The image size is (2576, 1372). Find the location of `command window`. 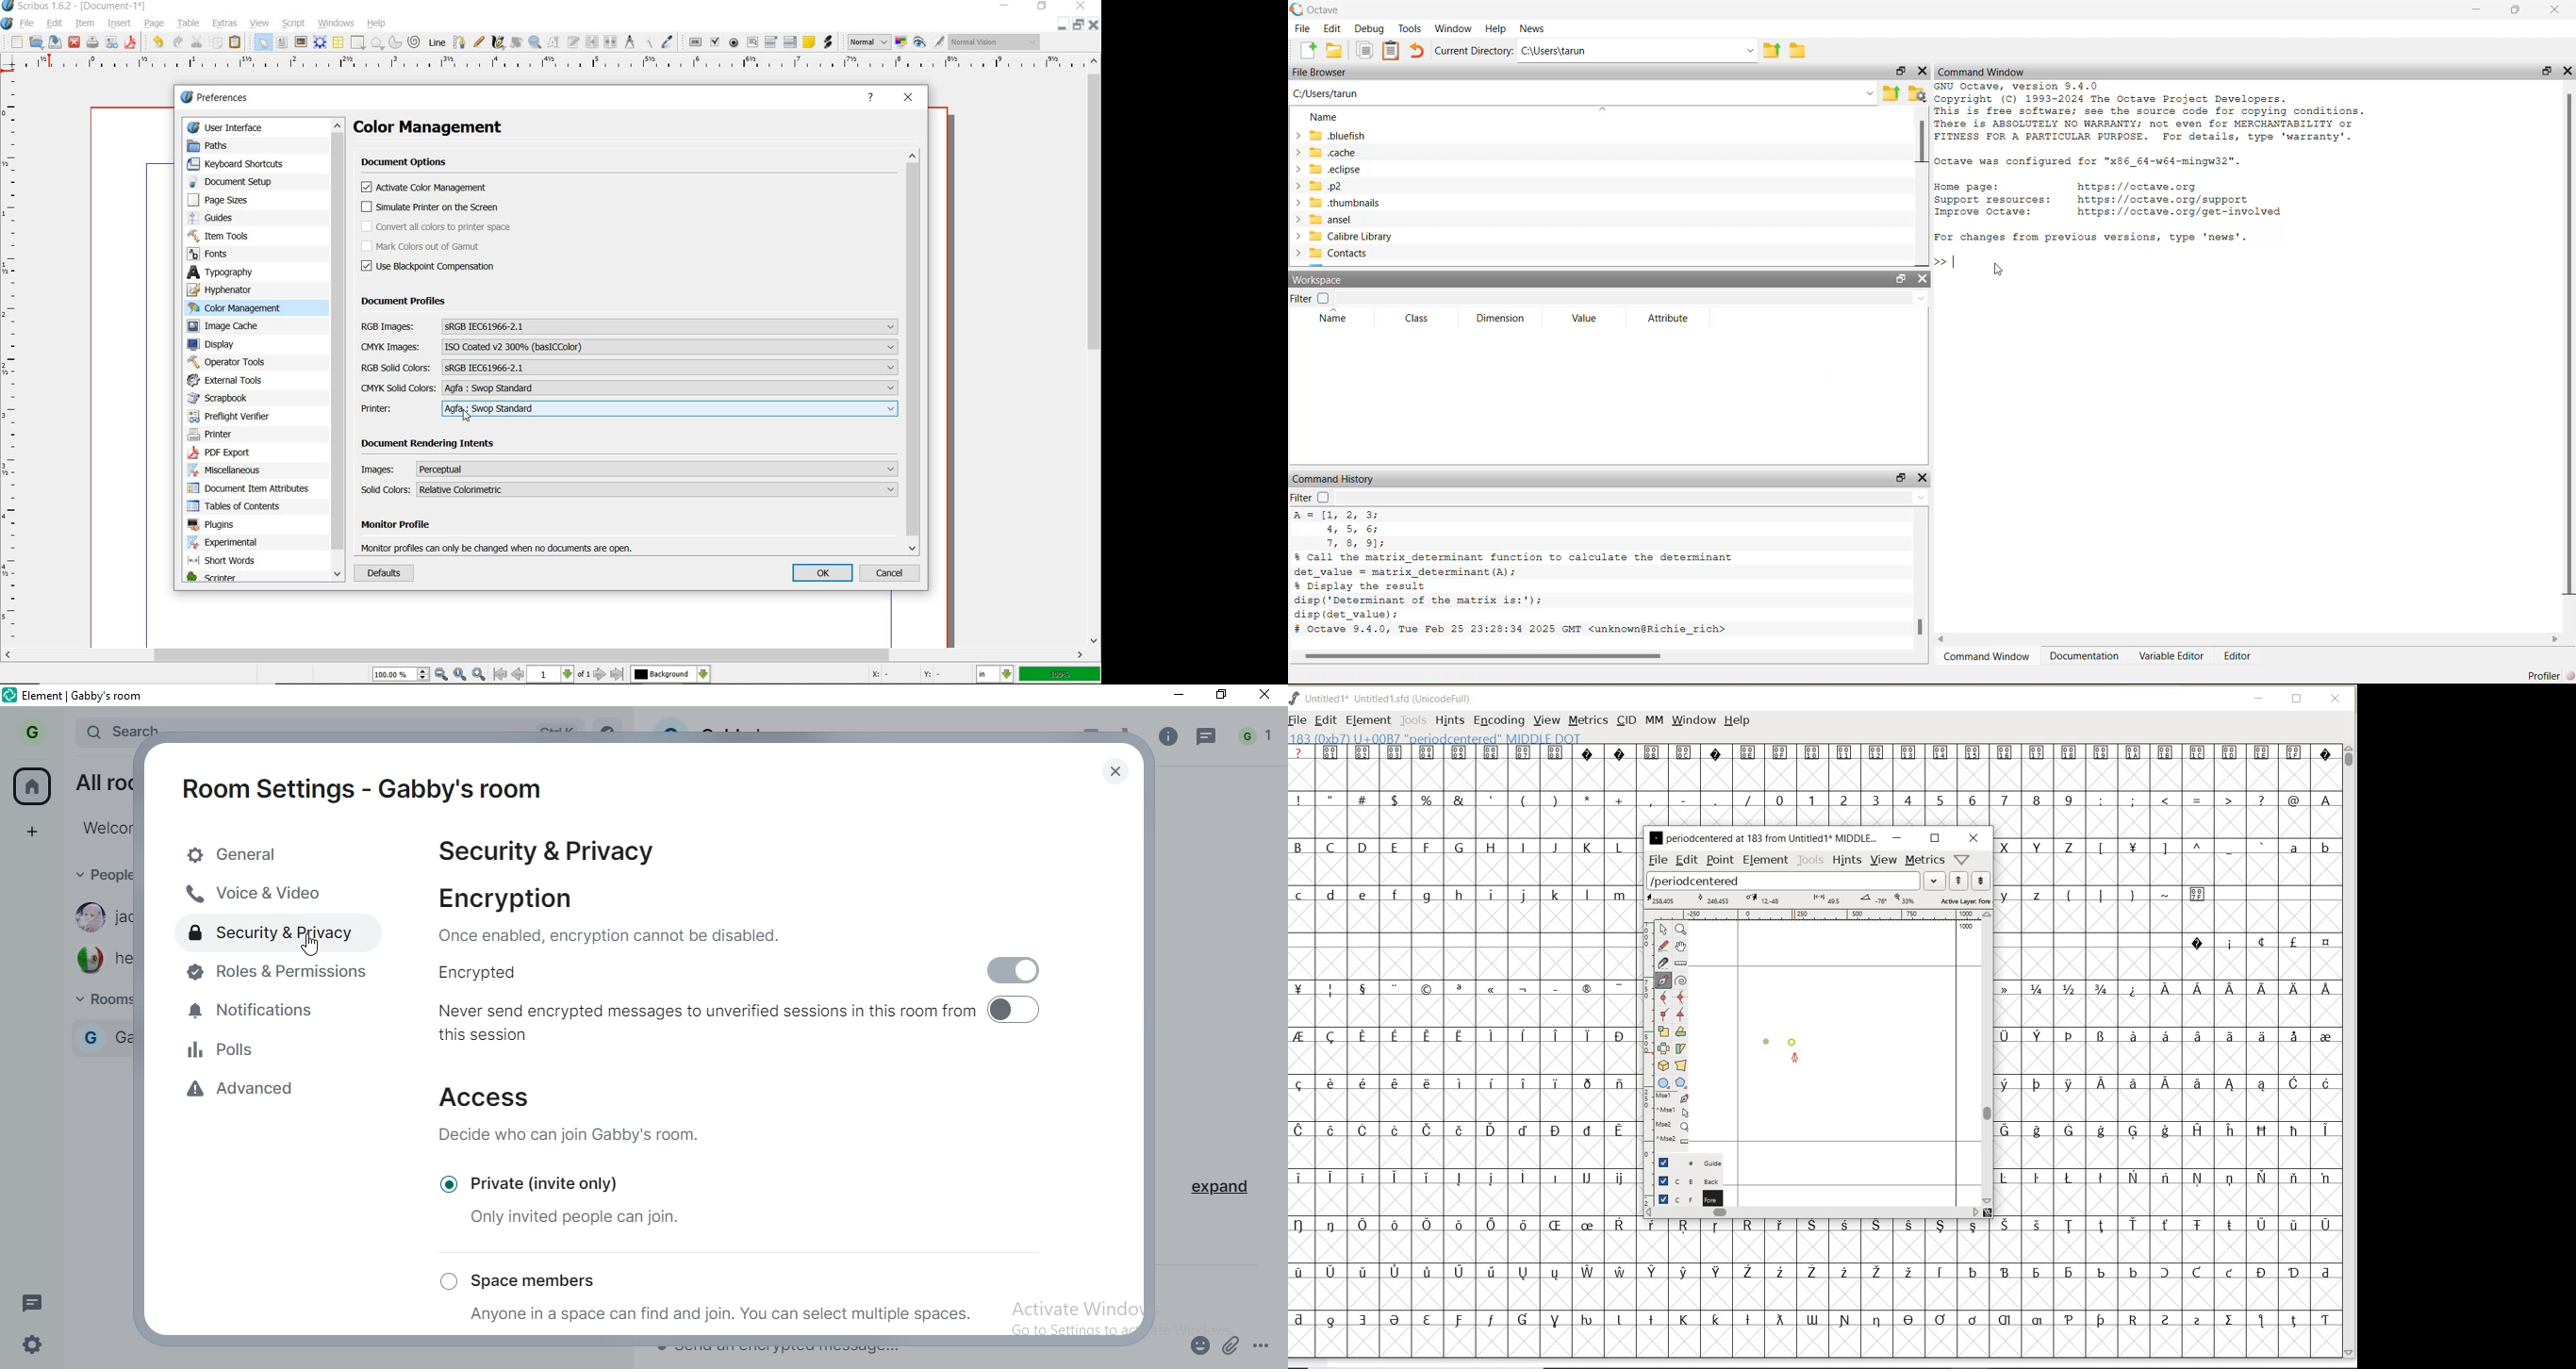

command window is located at coordinates (1983, 73).